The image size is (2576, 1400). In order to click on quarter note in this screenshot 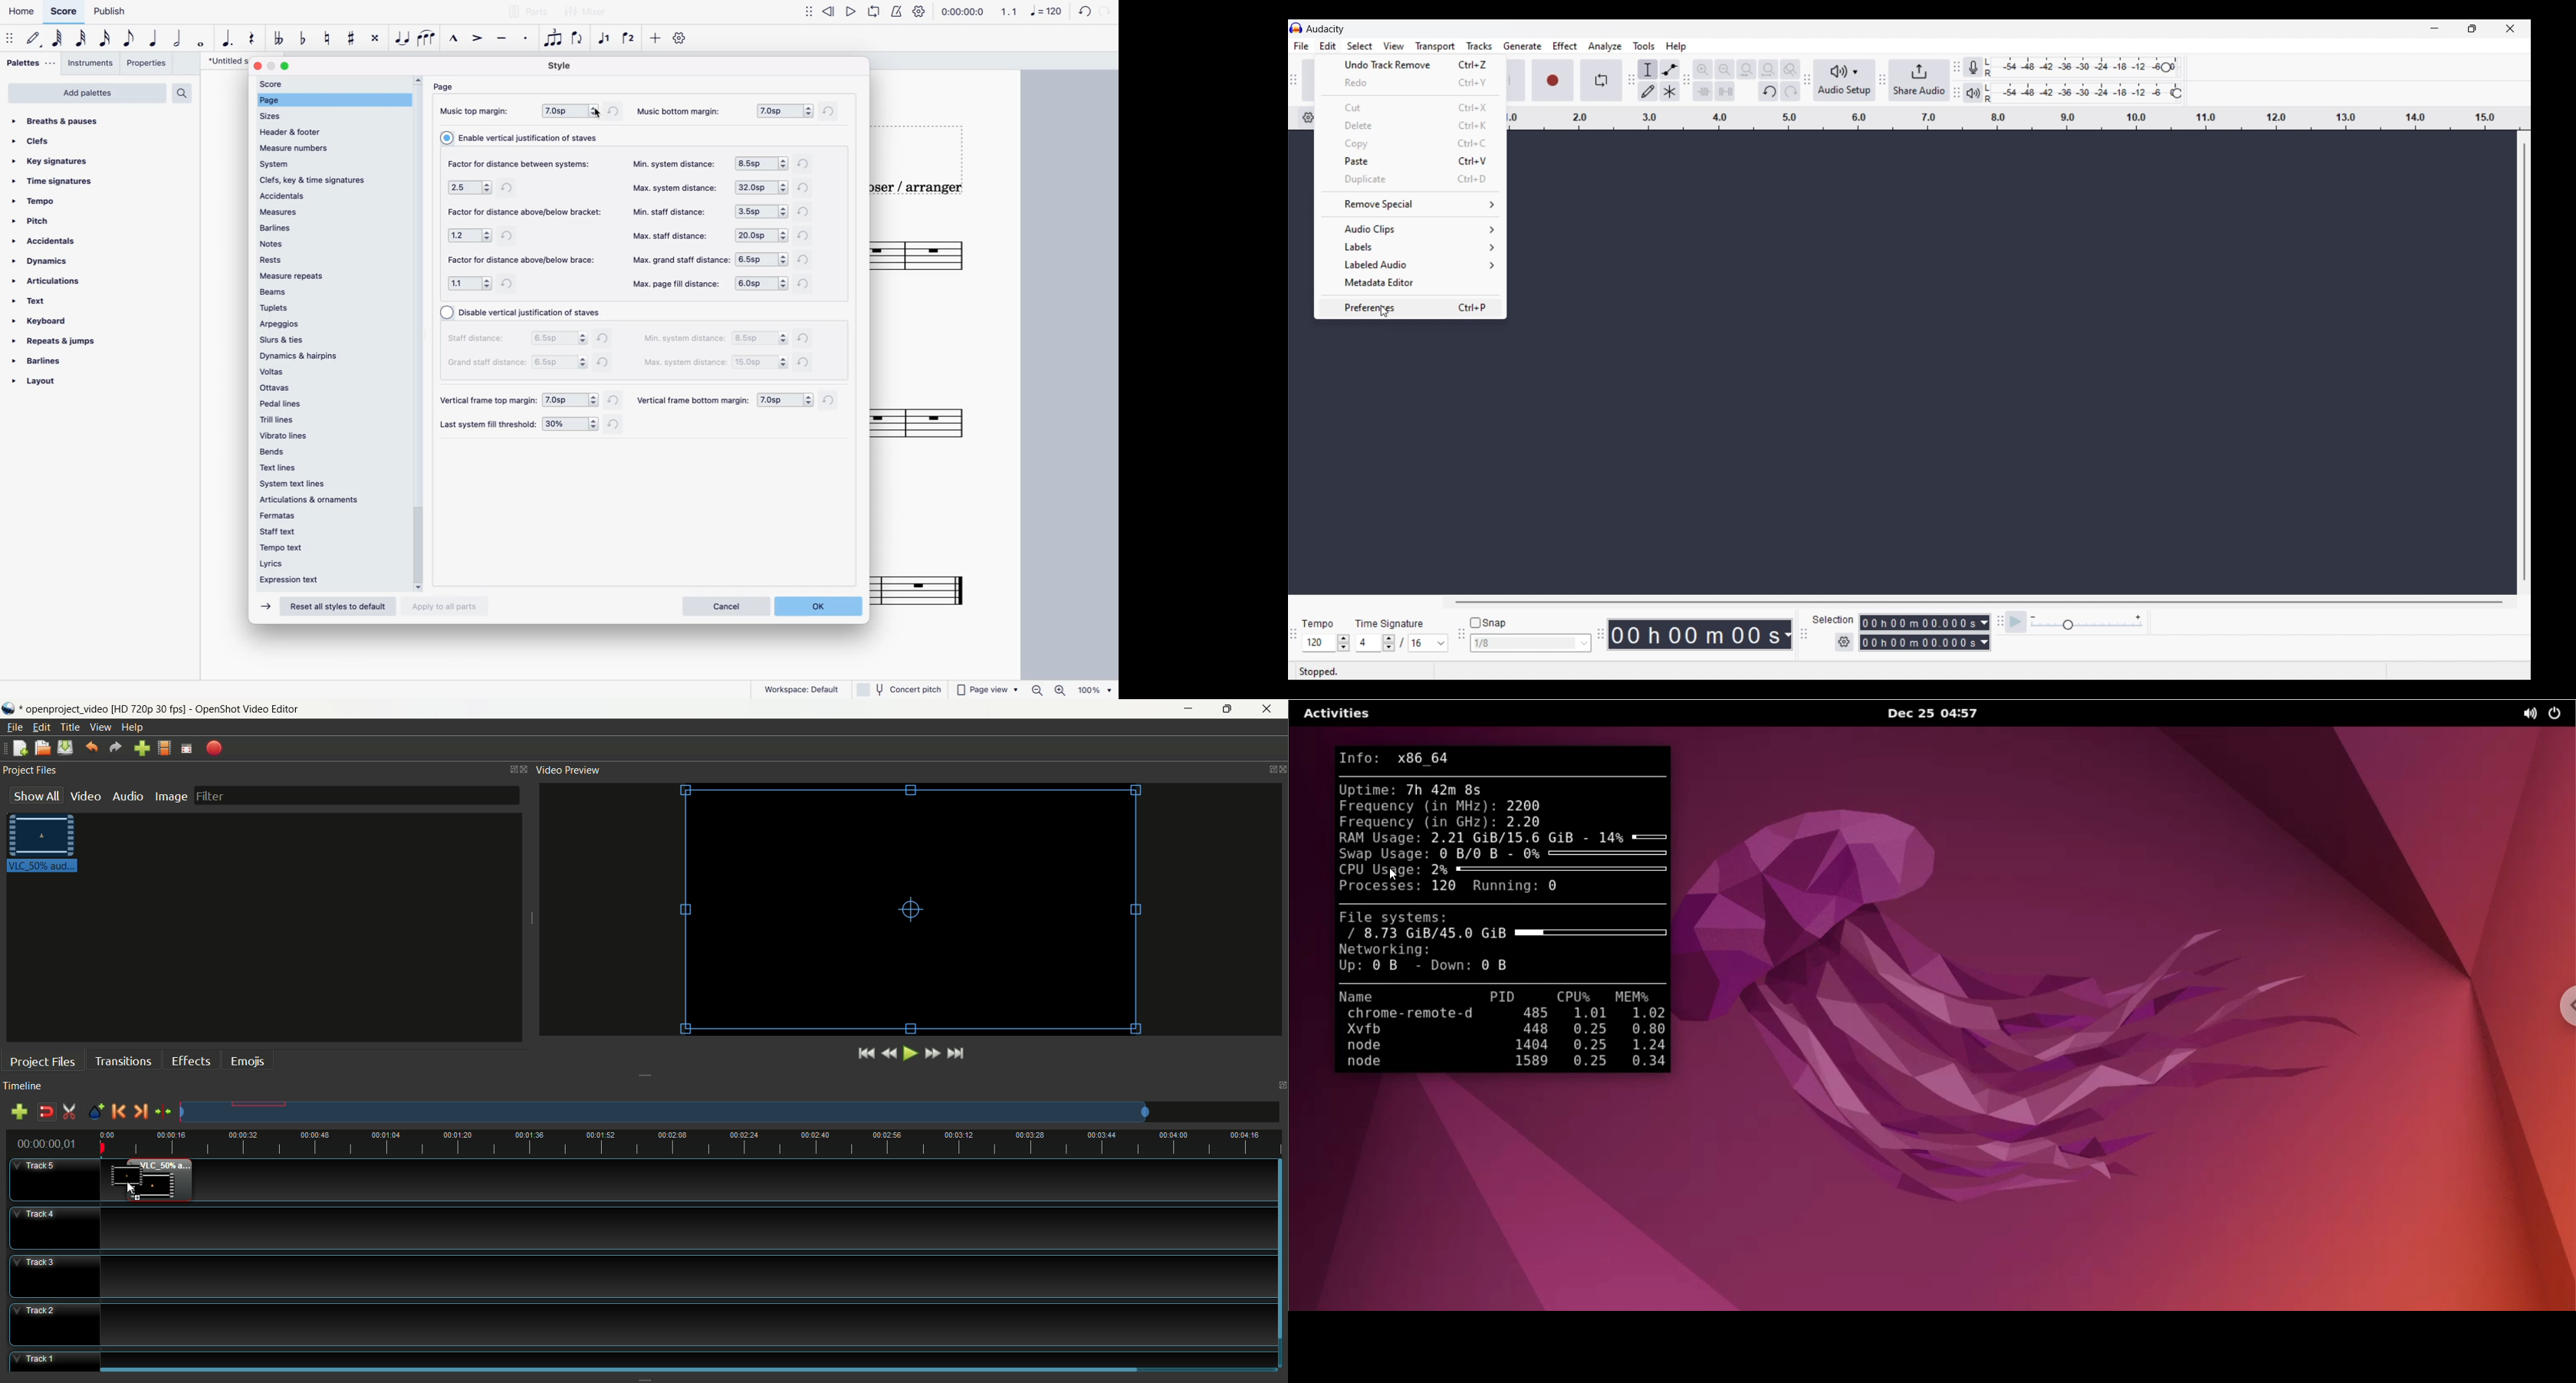, I will do `click(152, 40)`.